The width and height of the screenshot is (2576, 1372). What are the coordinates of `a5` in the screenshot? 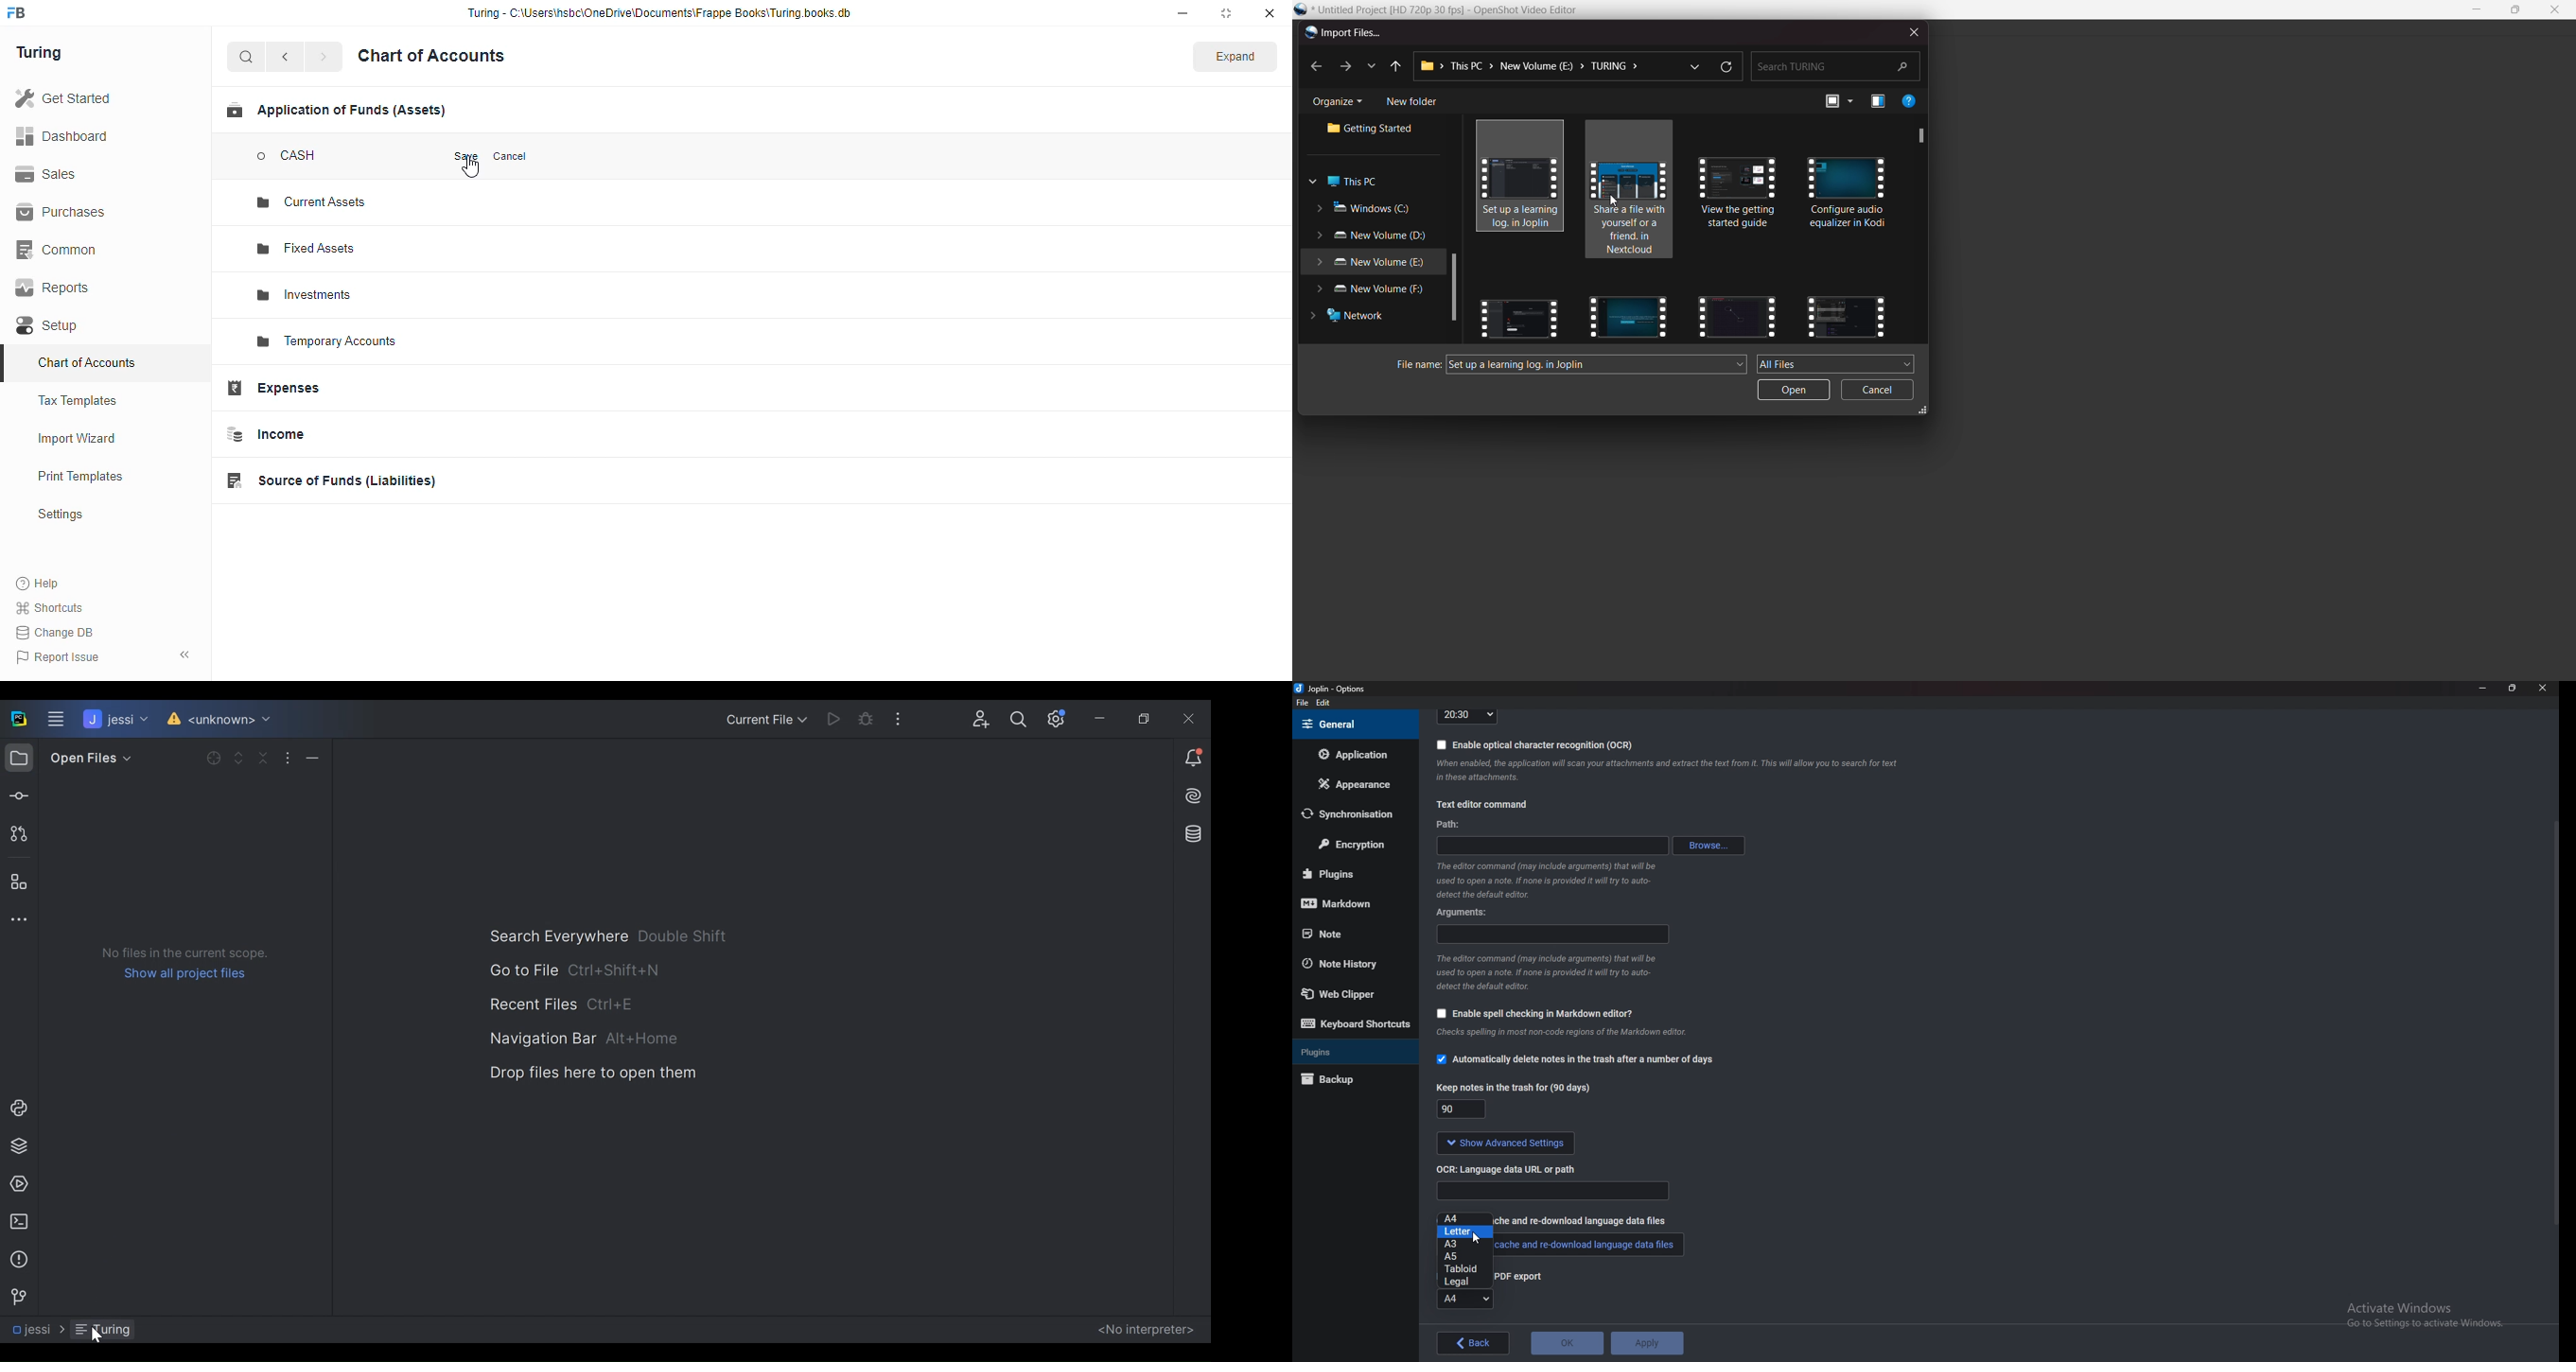 It's located at (1466, 1255).